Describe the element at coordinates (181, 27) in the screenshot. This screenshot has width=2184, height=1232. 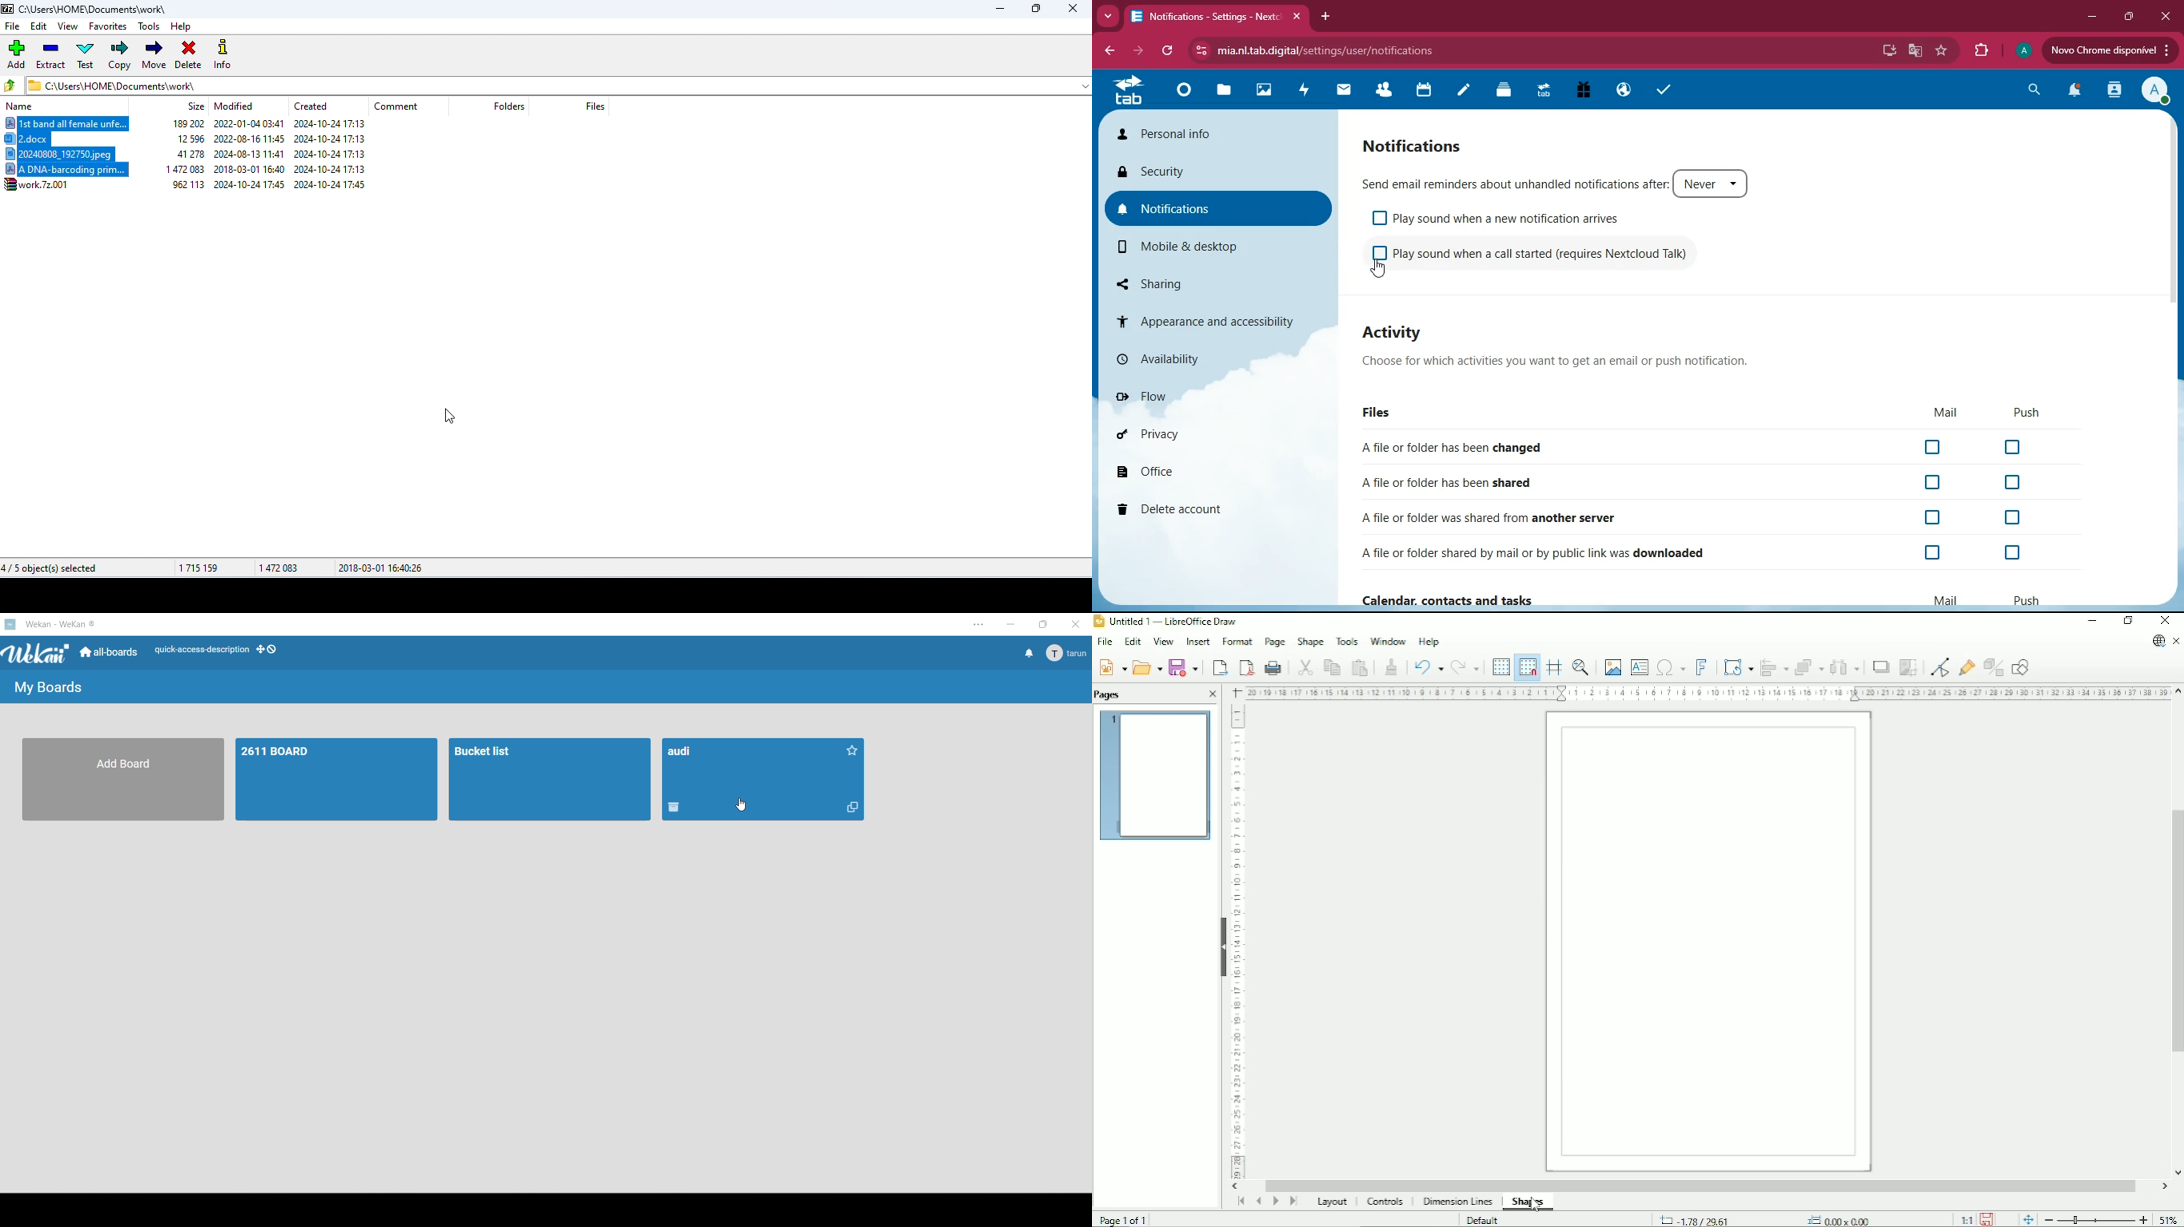
I see `help` at that location.